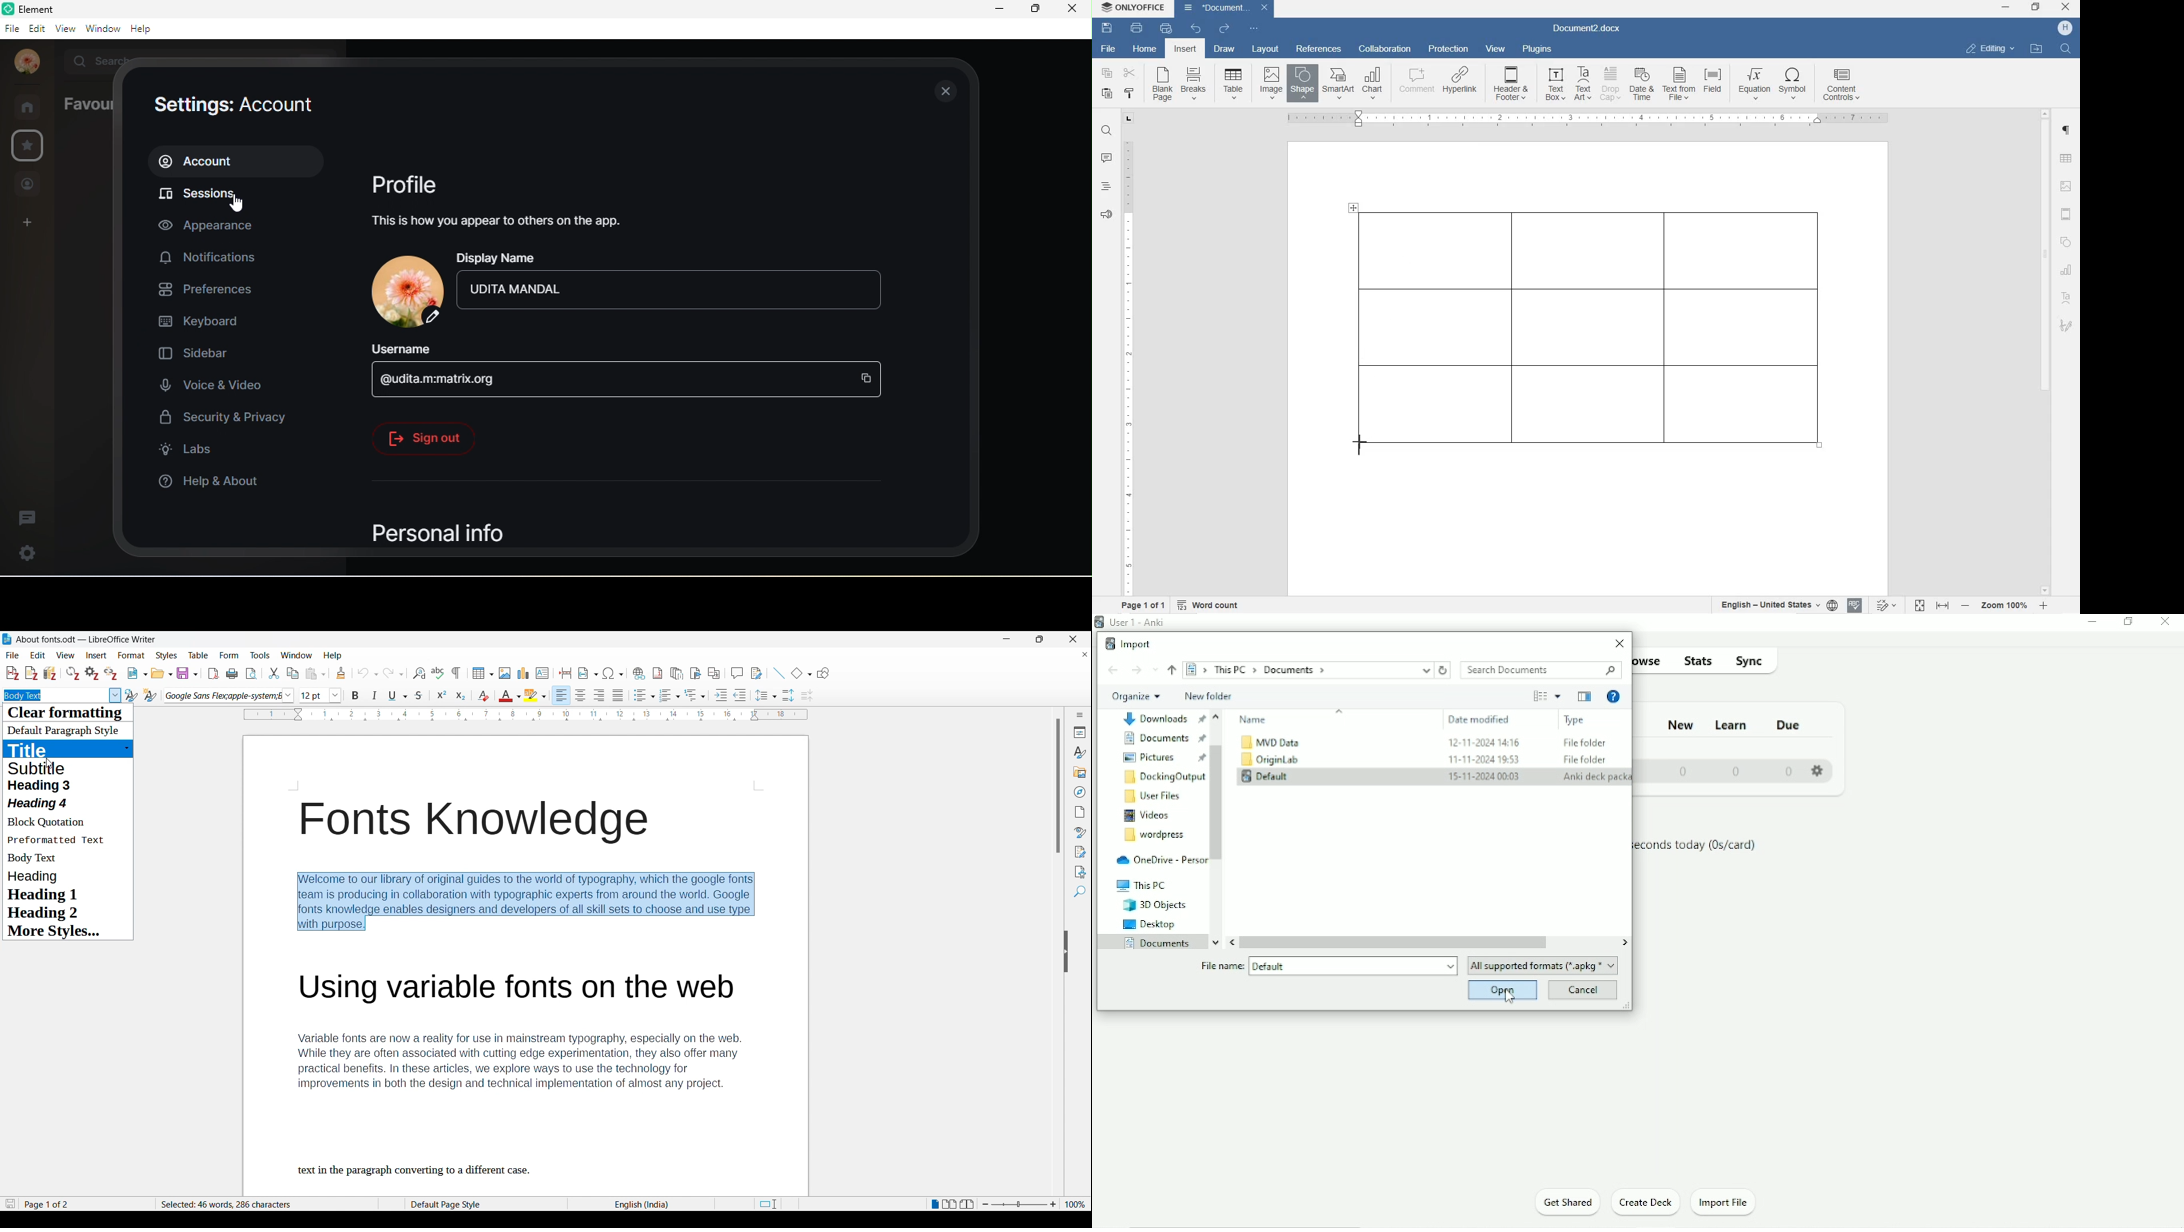 The width and height of the screenshot is (2184, 1232). Describe the element at coordinates (501, 258) in the screenshot. I see `display name` at that location.